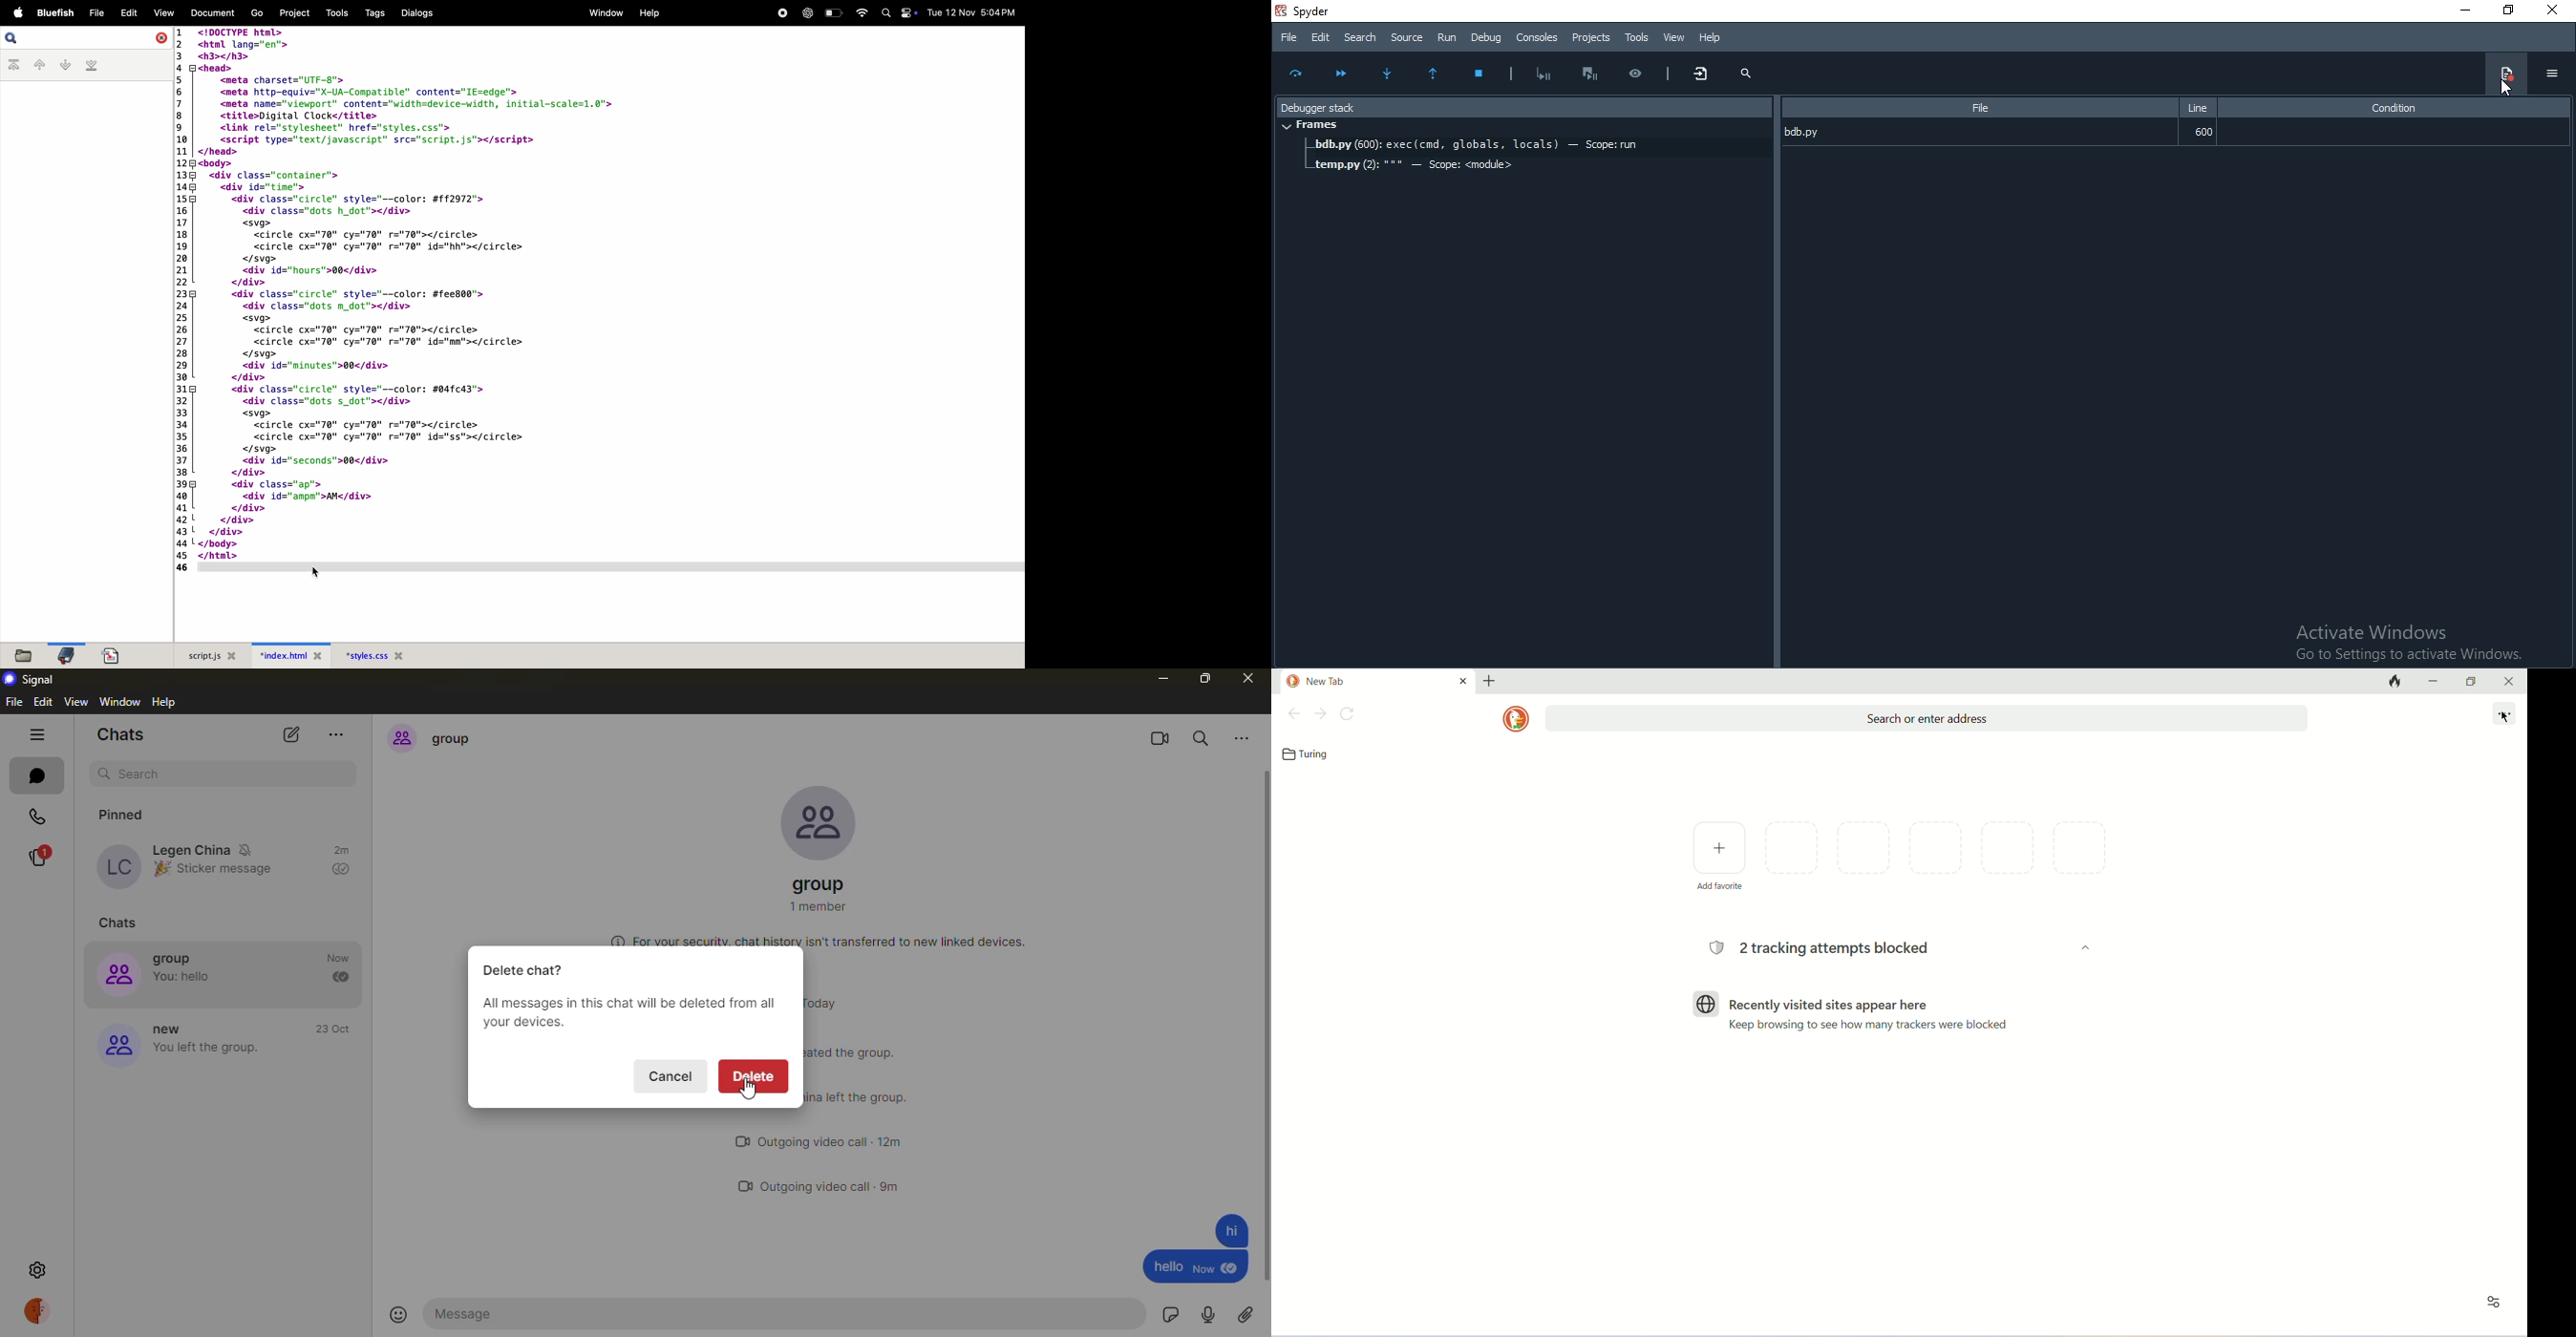  I want to click on maximize, so click(2473, 682).